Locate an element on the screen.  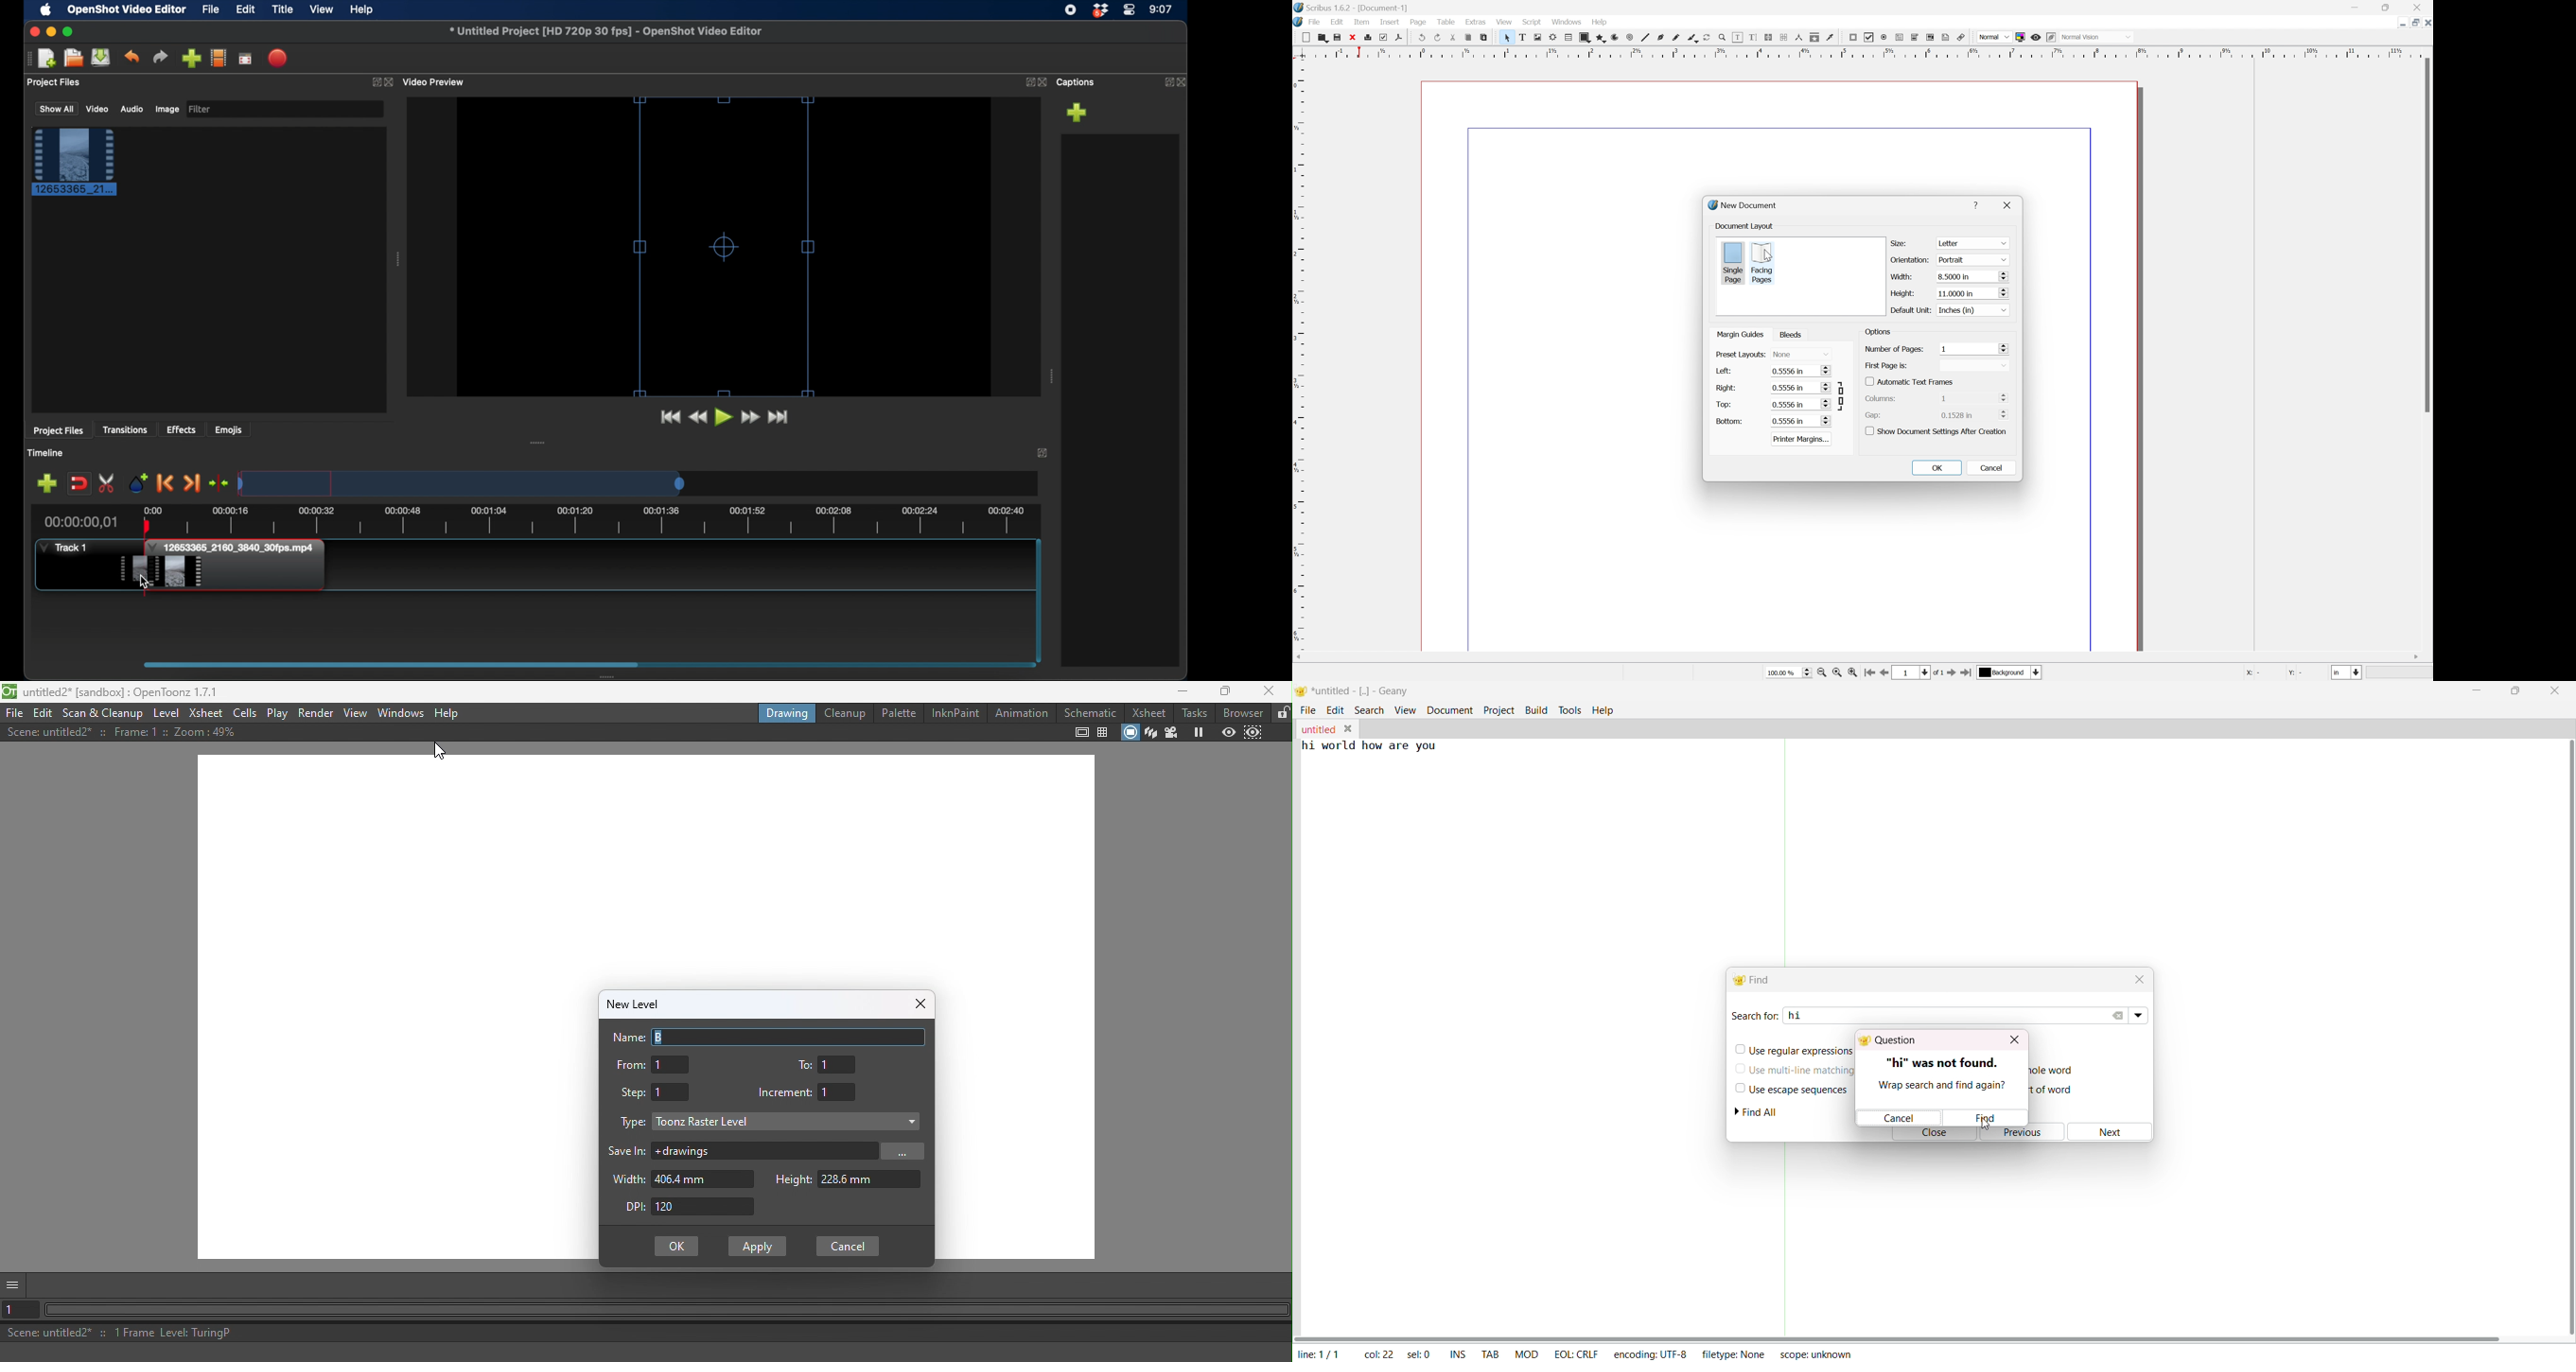
of 1 is located at coordinates (1936, 673).